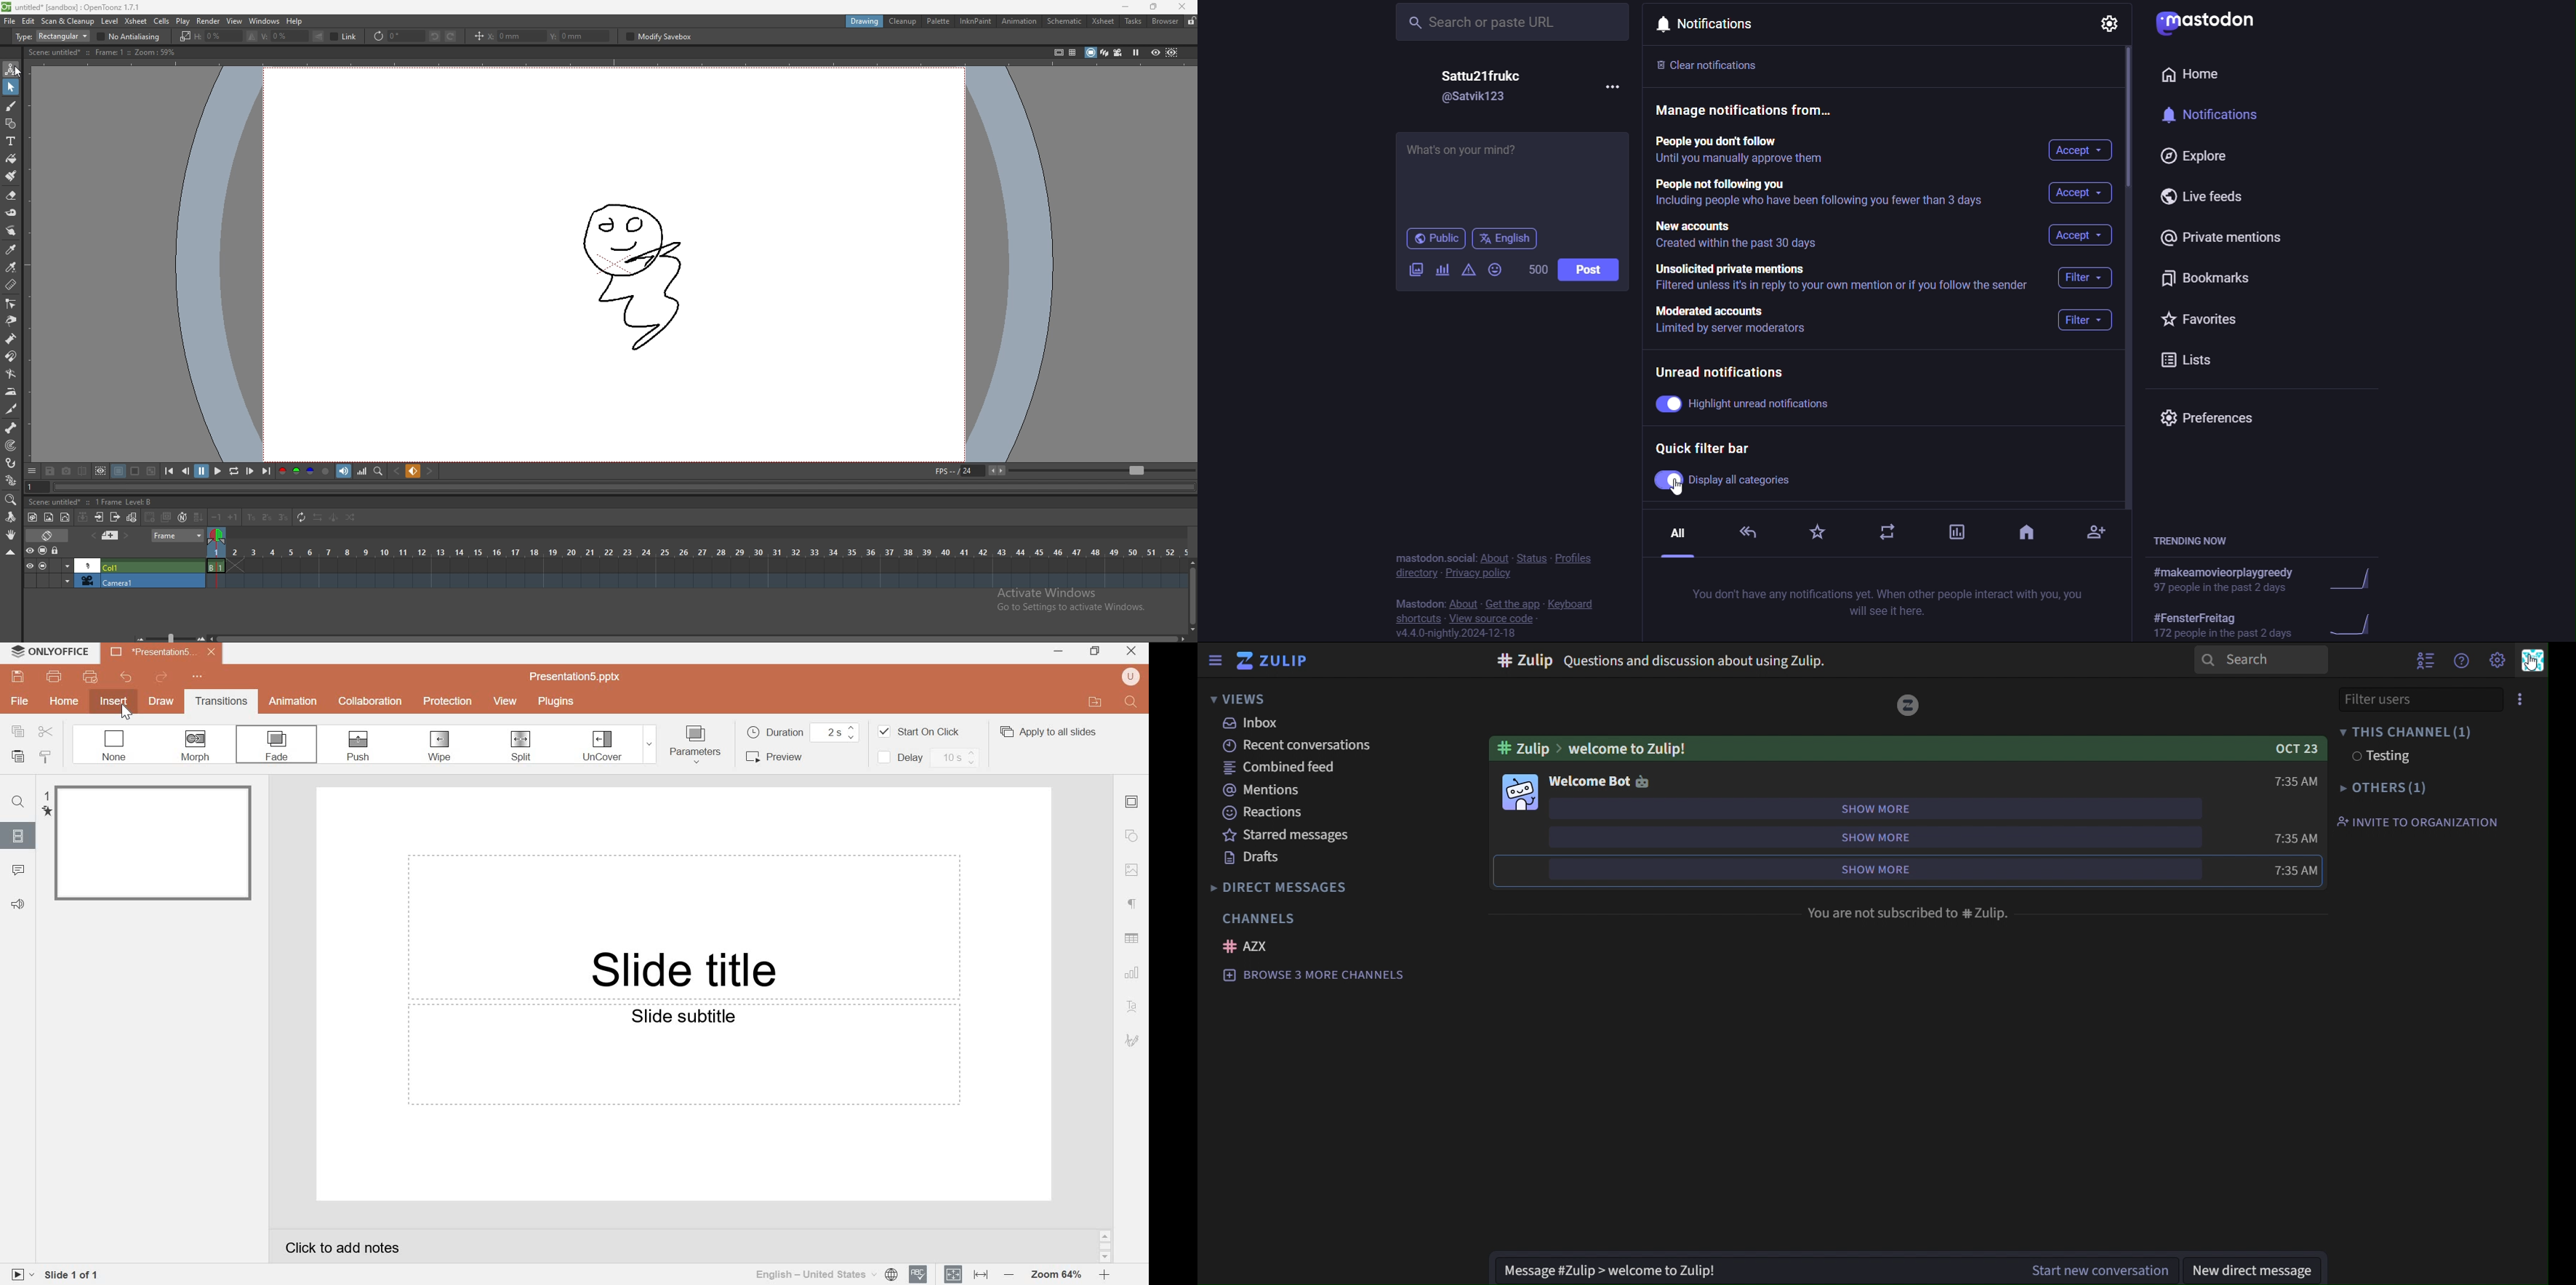 The width and height of the screenshot is (2576, 1288). I want to click on locator, so click(379, 471).